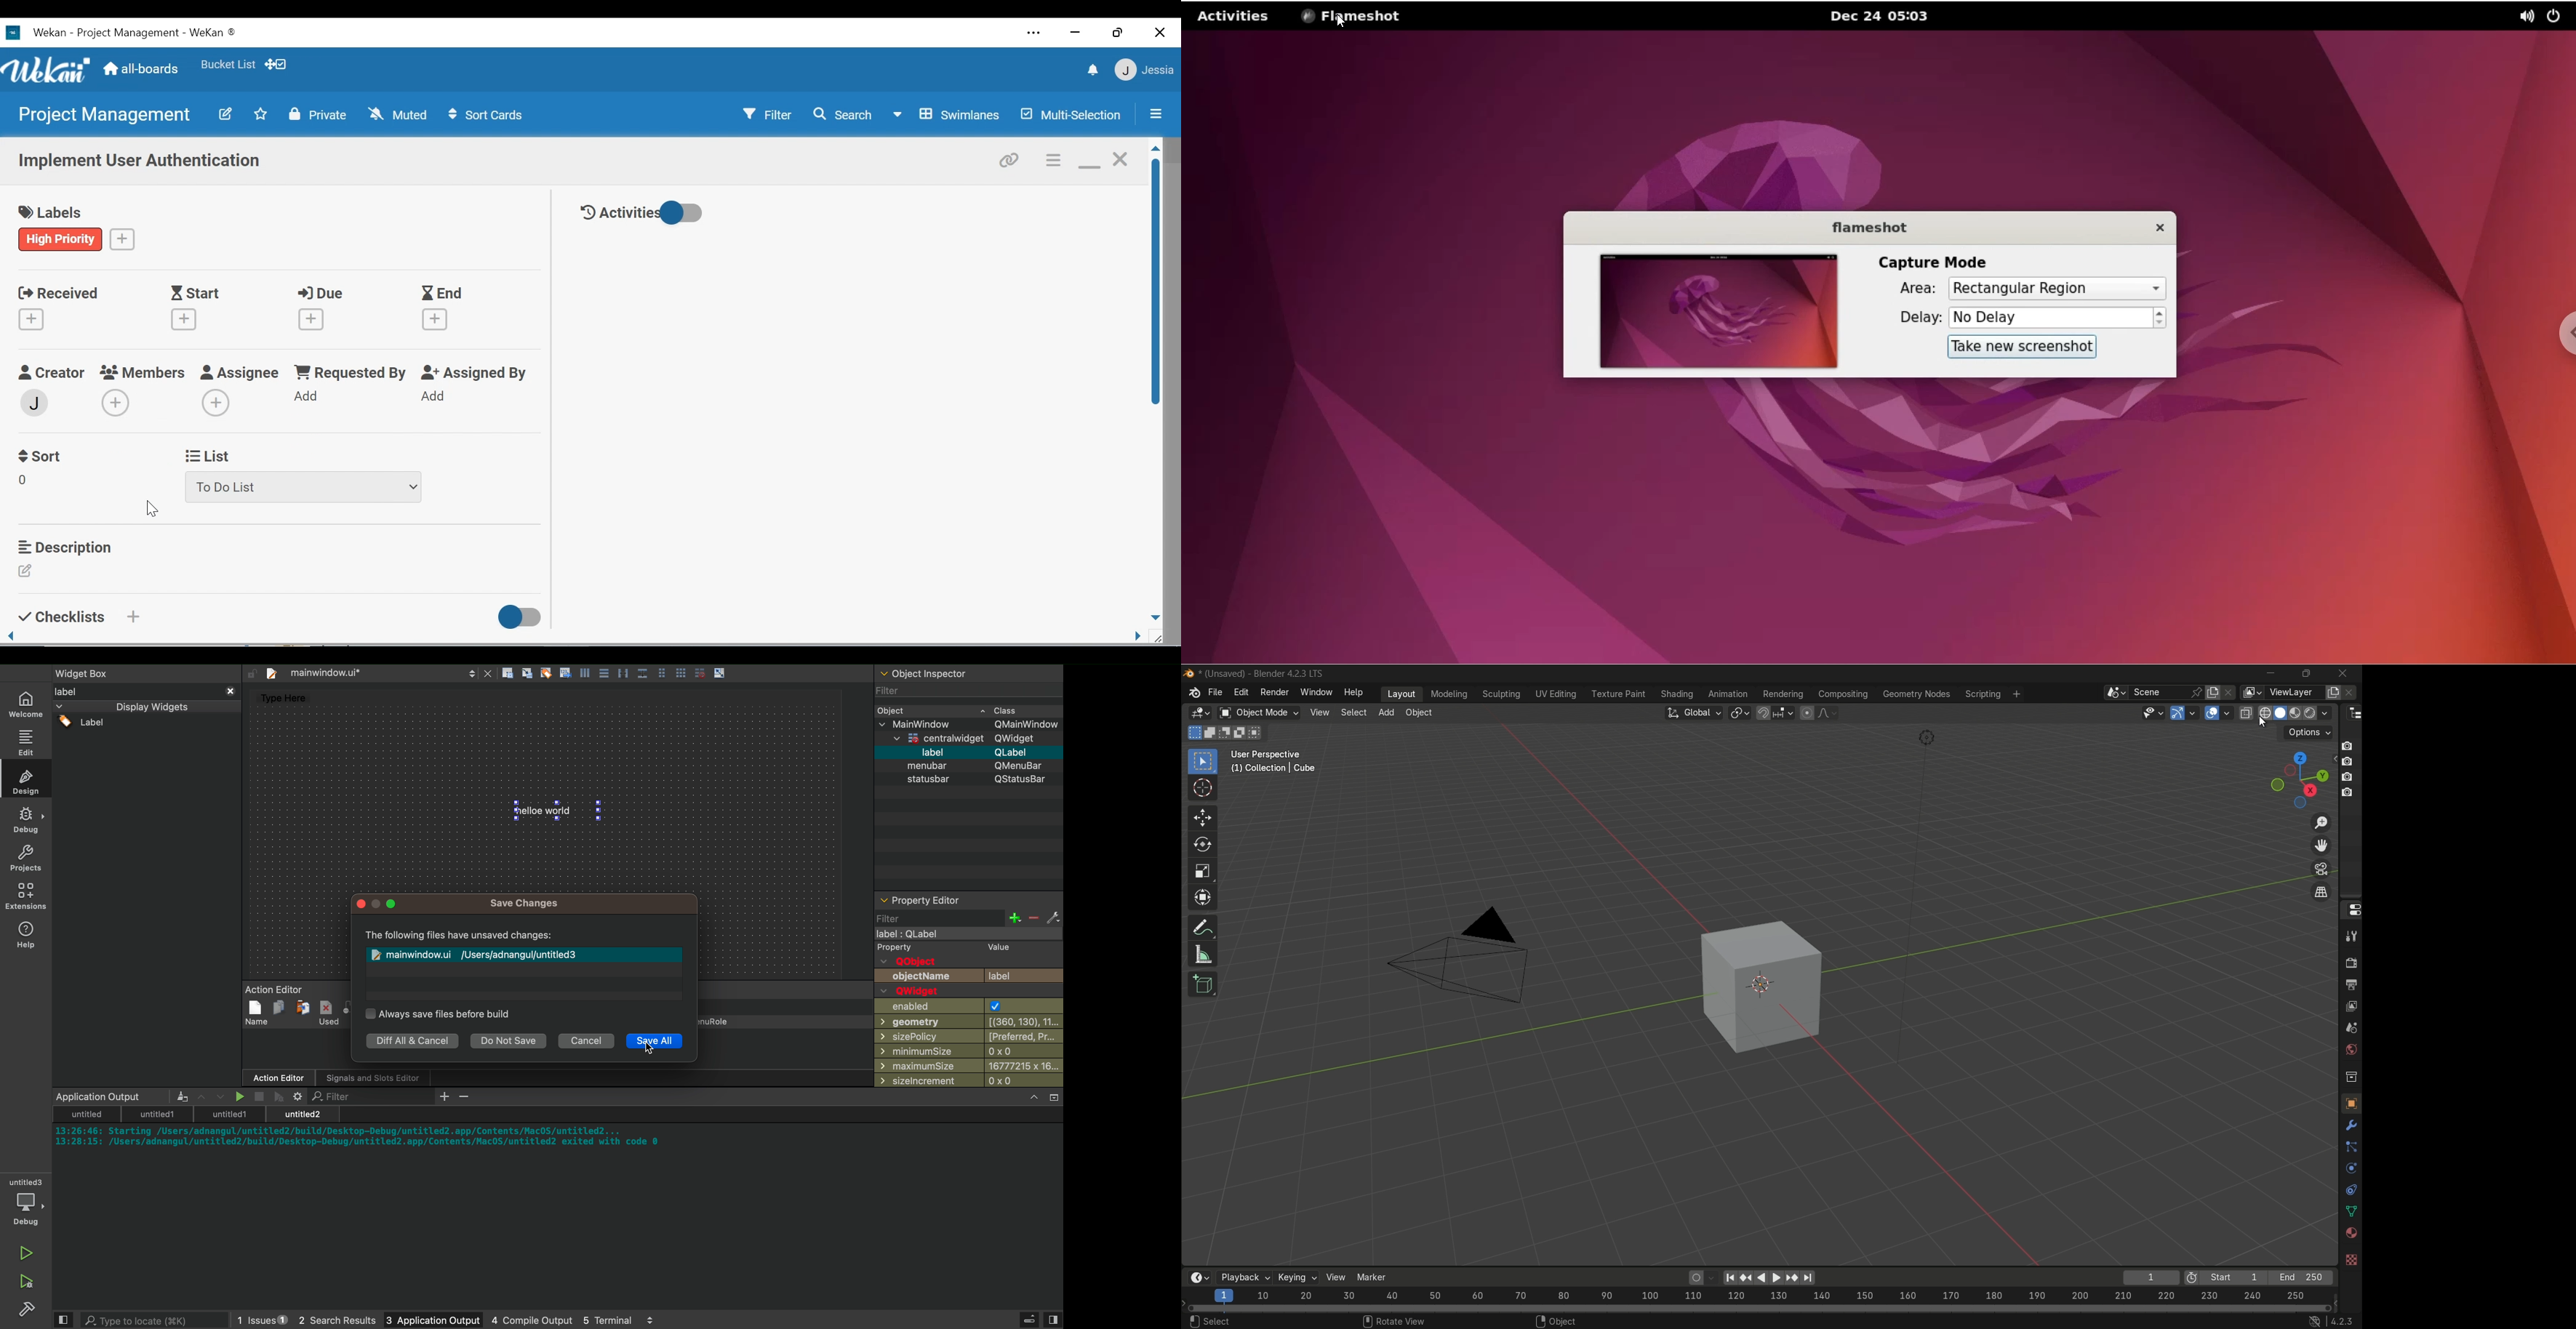  Describe the element at coordinates (309, 397) in the screenshot. I see `add` at that location.